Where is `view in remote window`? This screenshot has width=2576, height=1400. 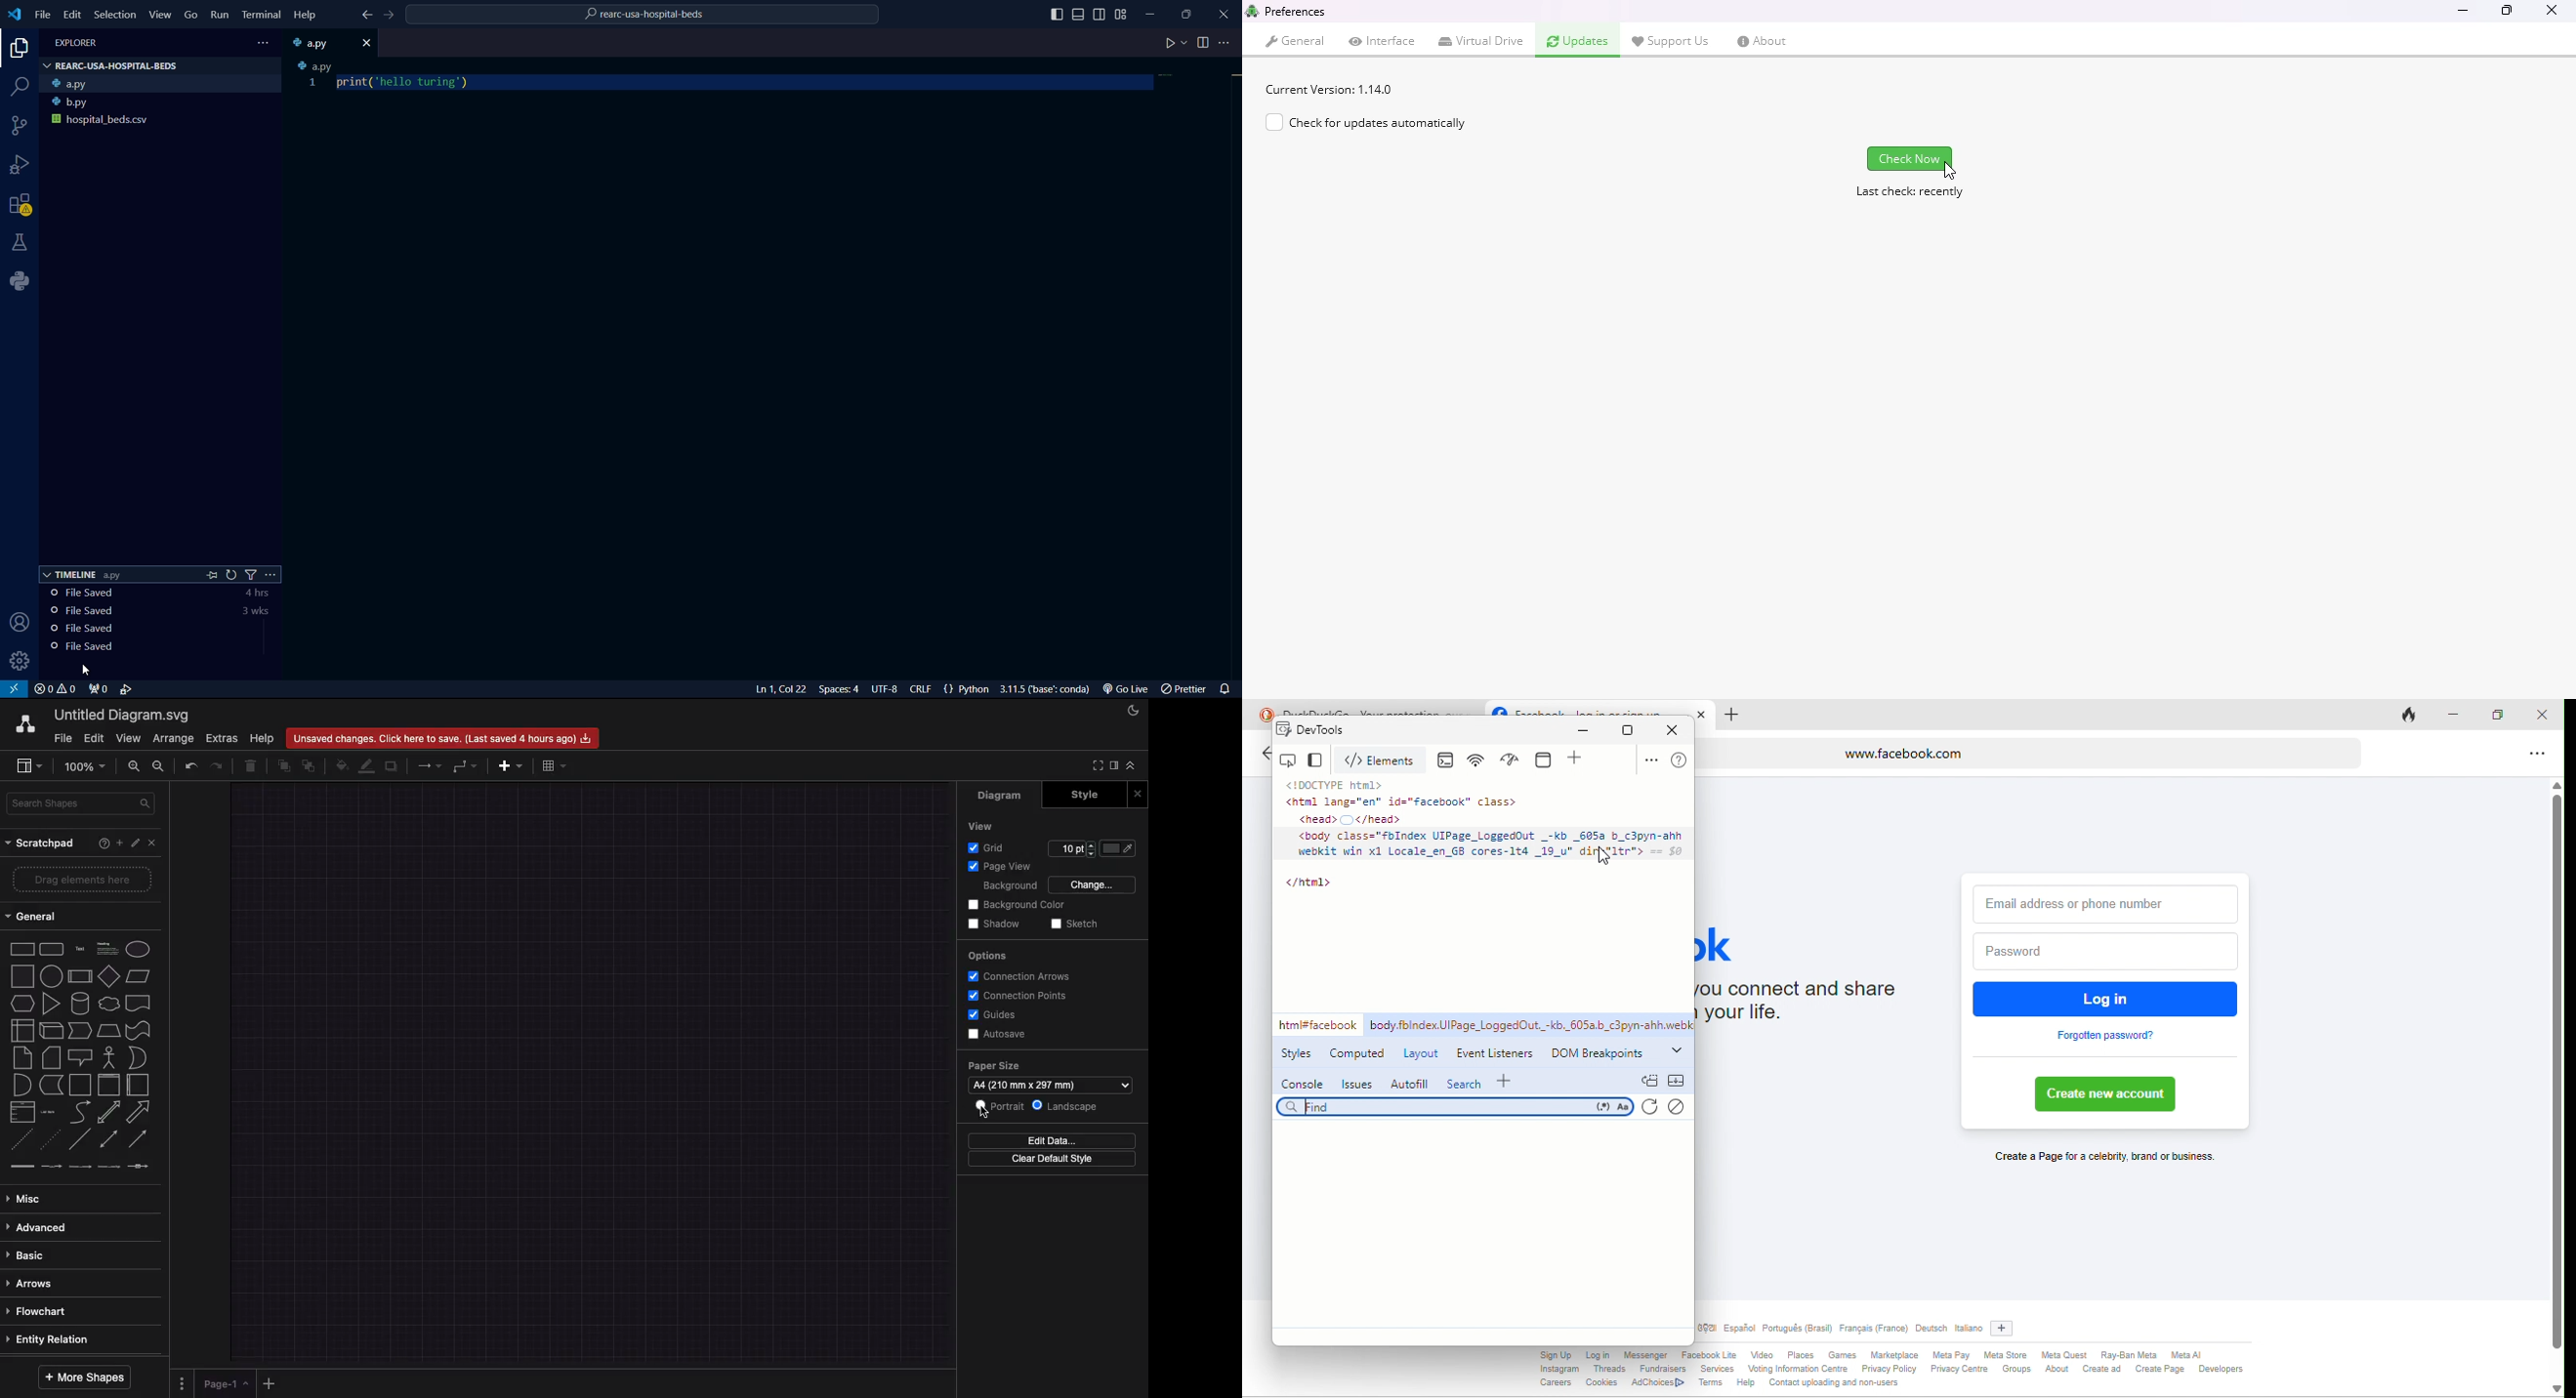
view in remote window is located at coordinates (16, 689).